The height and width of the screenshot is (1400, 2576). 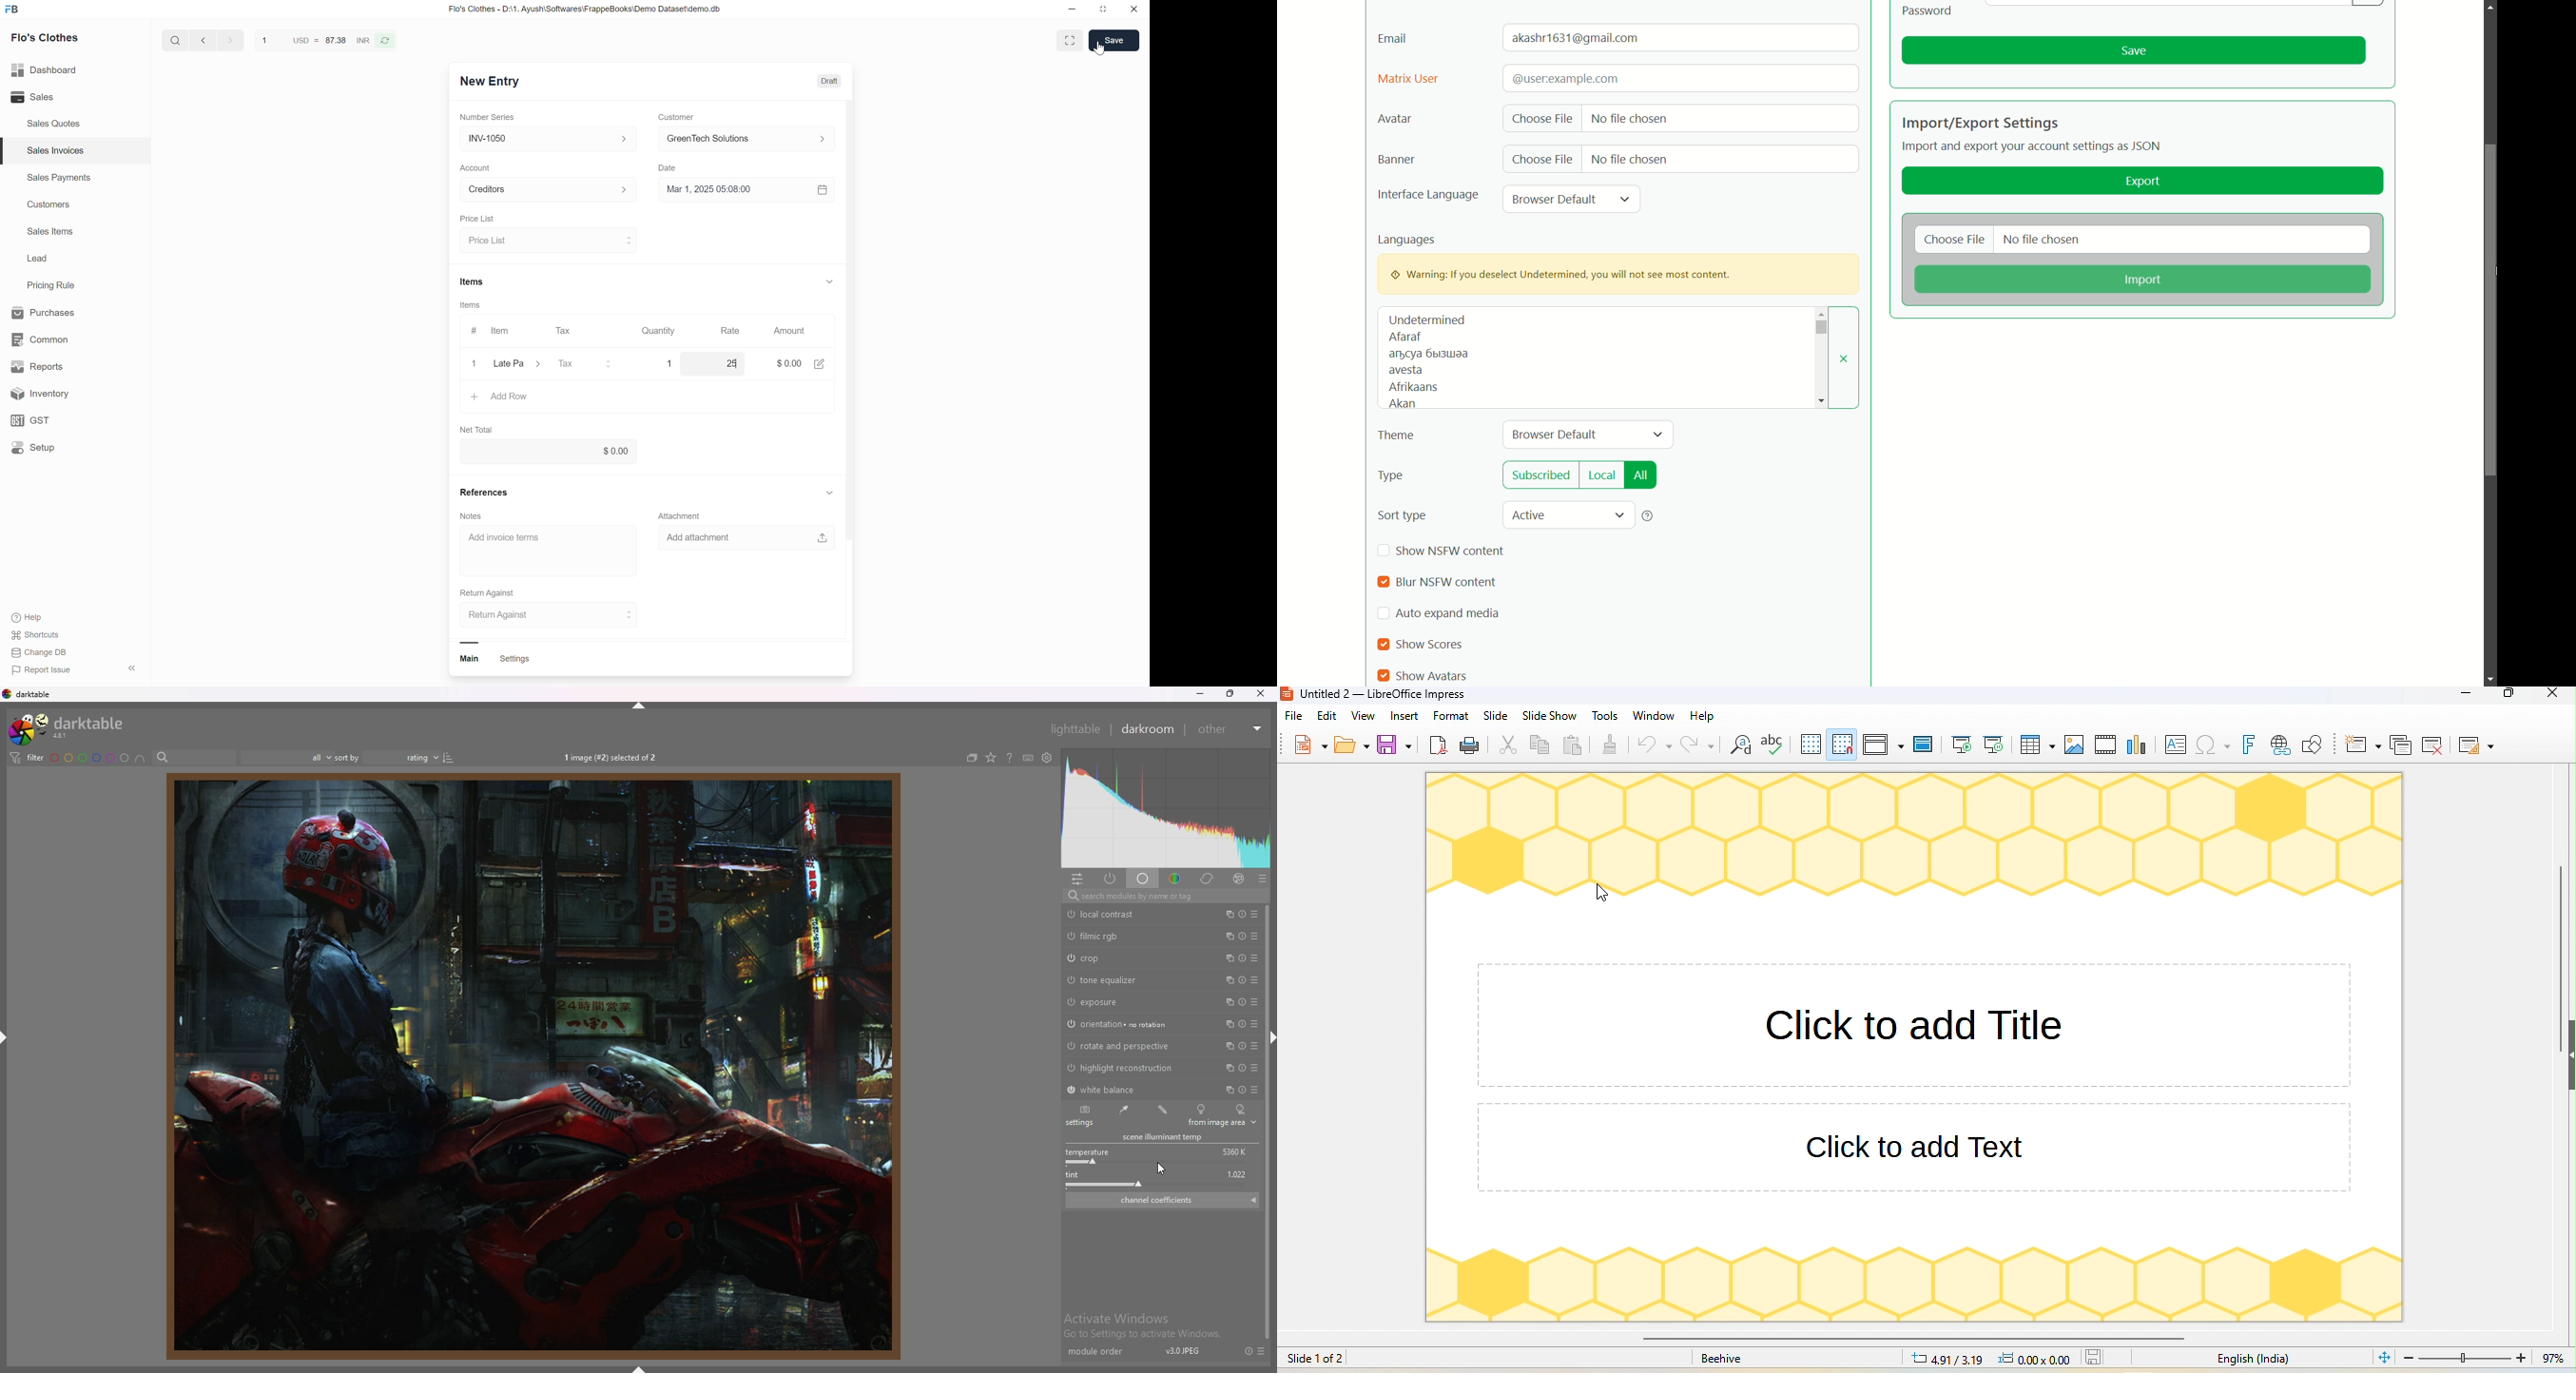 I want to click on tint slider, so click(x=1155, y=1184).